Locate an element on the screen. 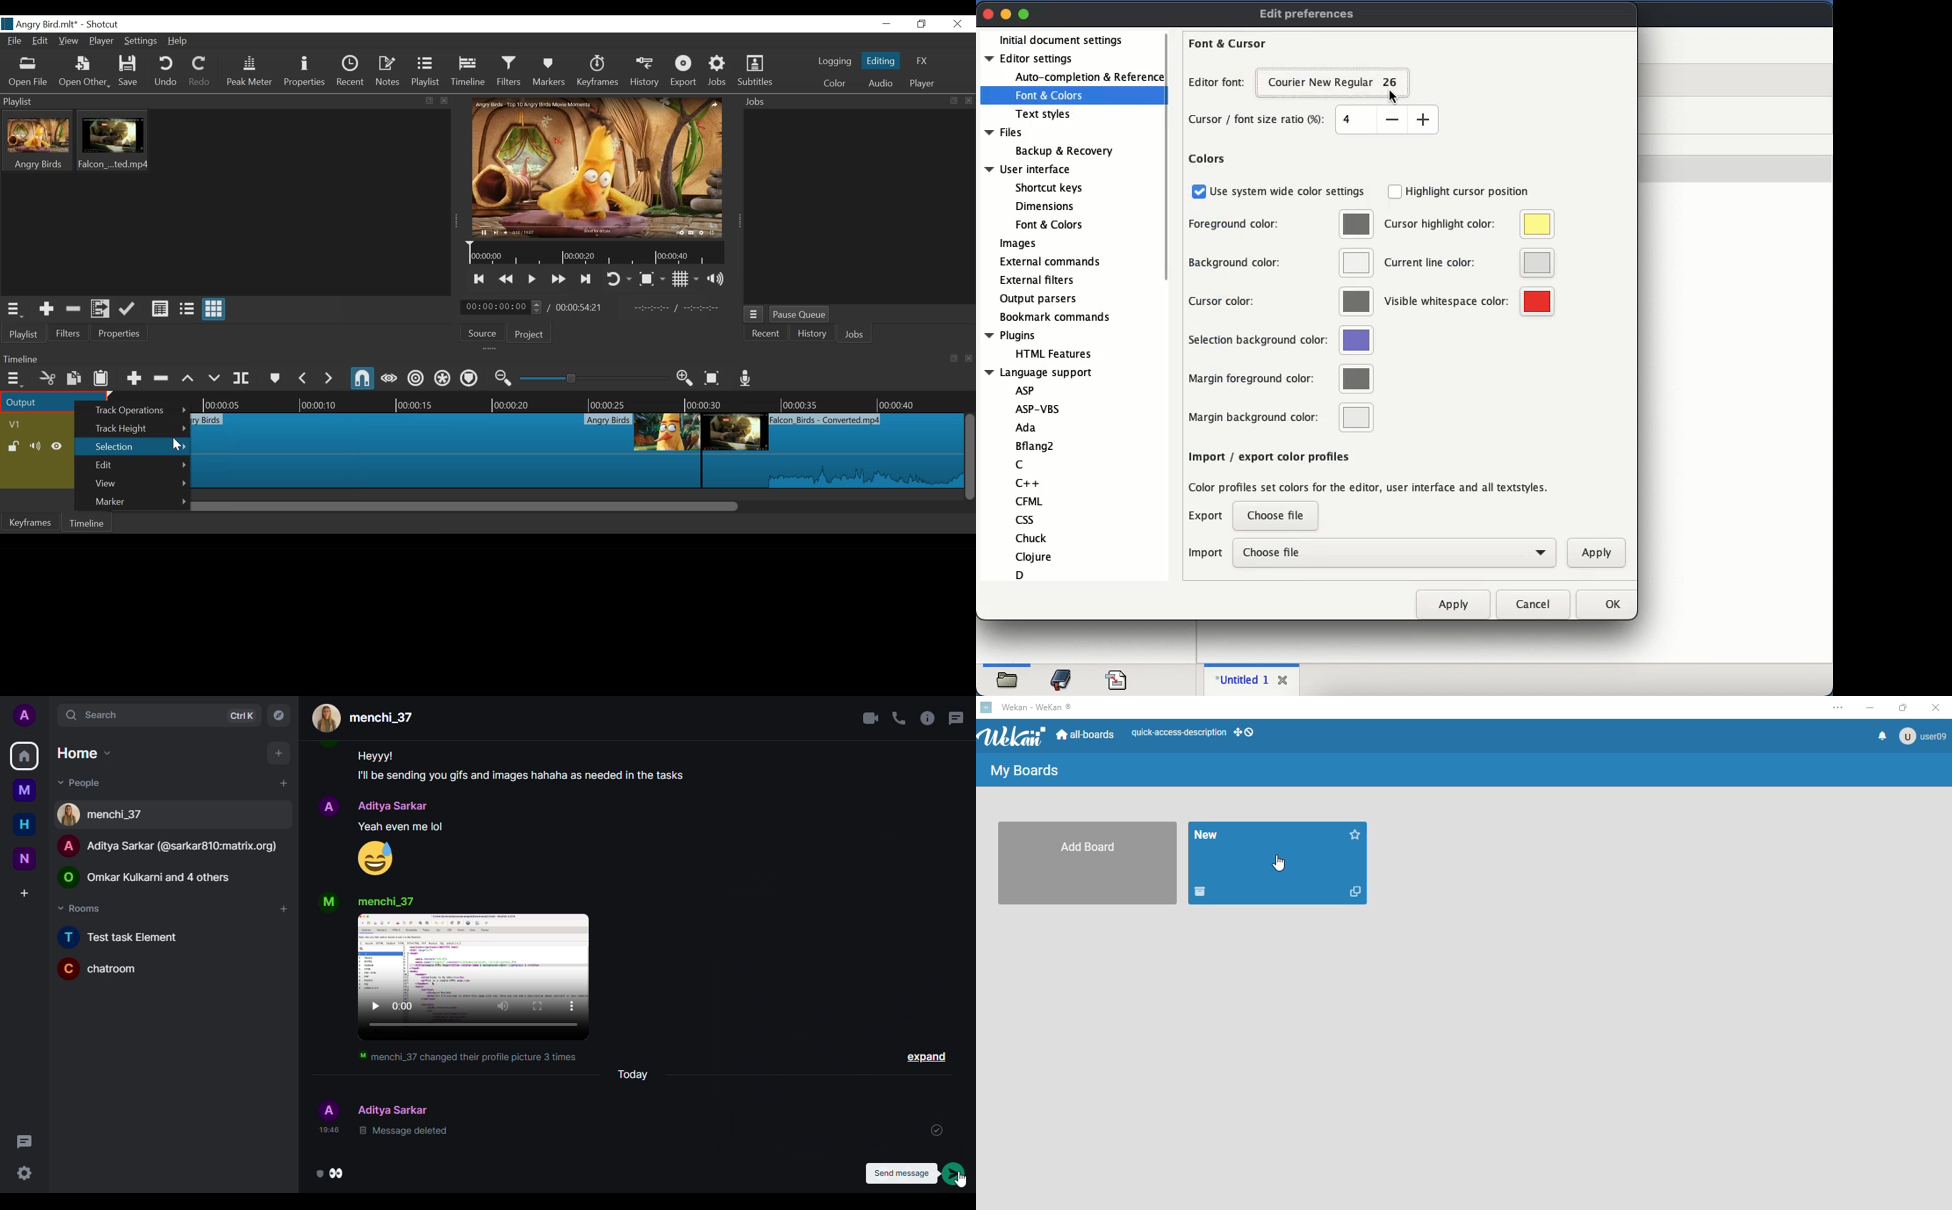 The width and height of the screenshot is (1960, 1232). Snap is located at coordinates (363, 378).